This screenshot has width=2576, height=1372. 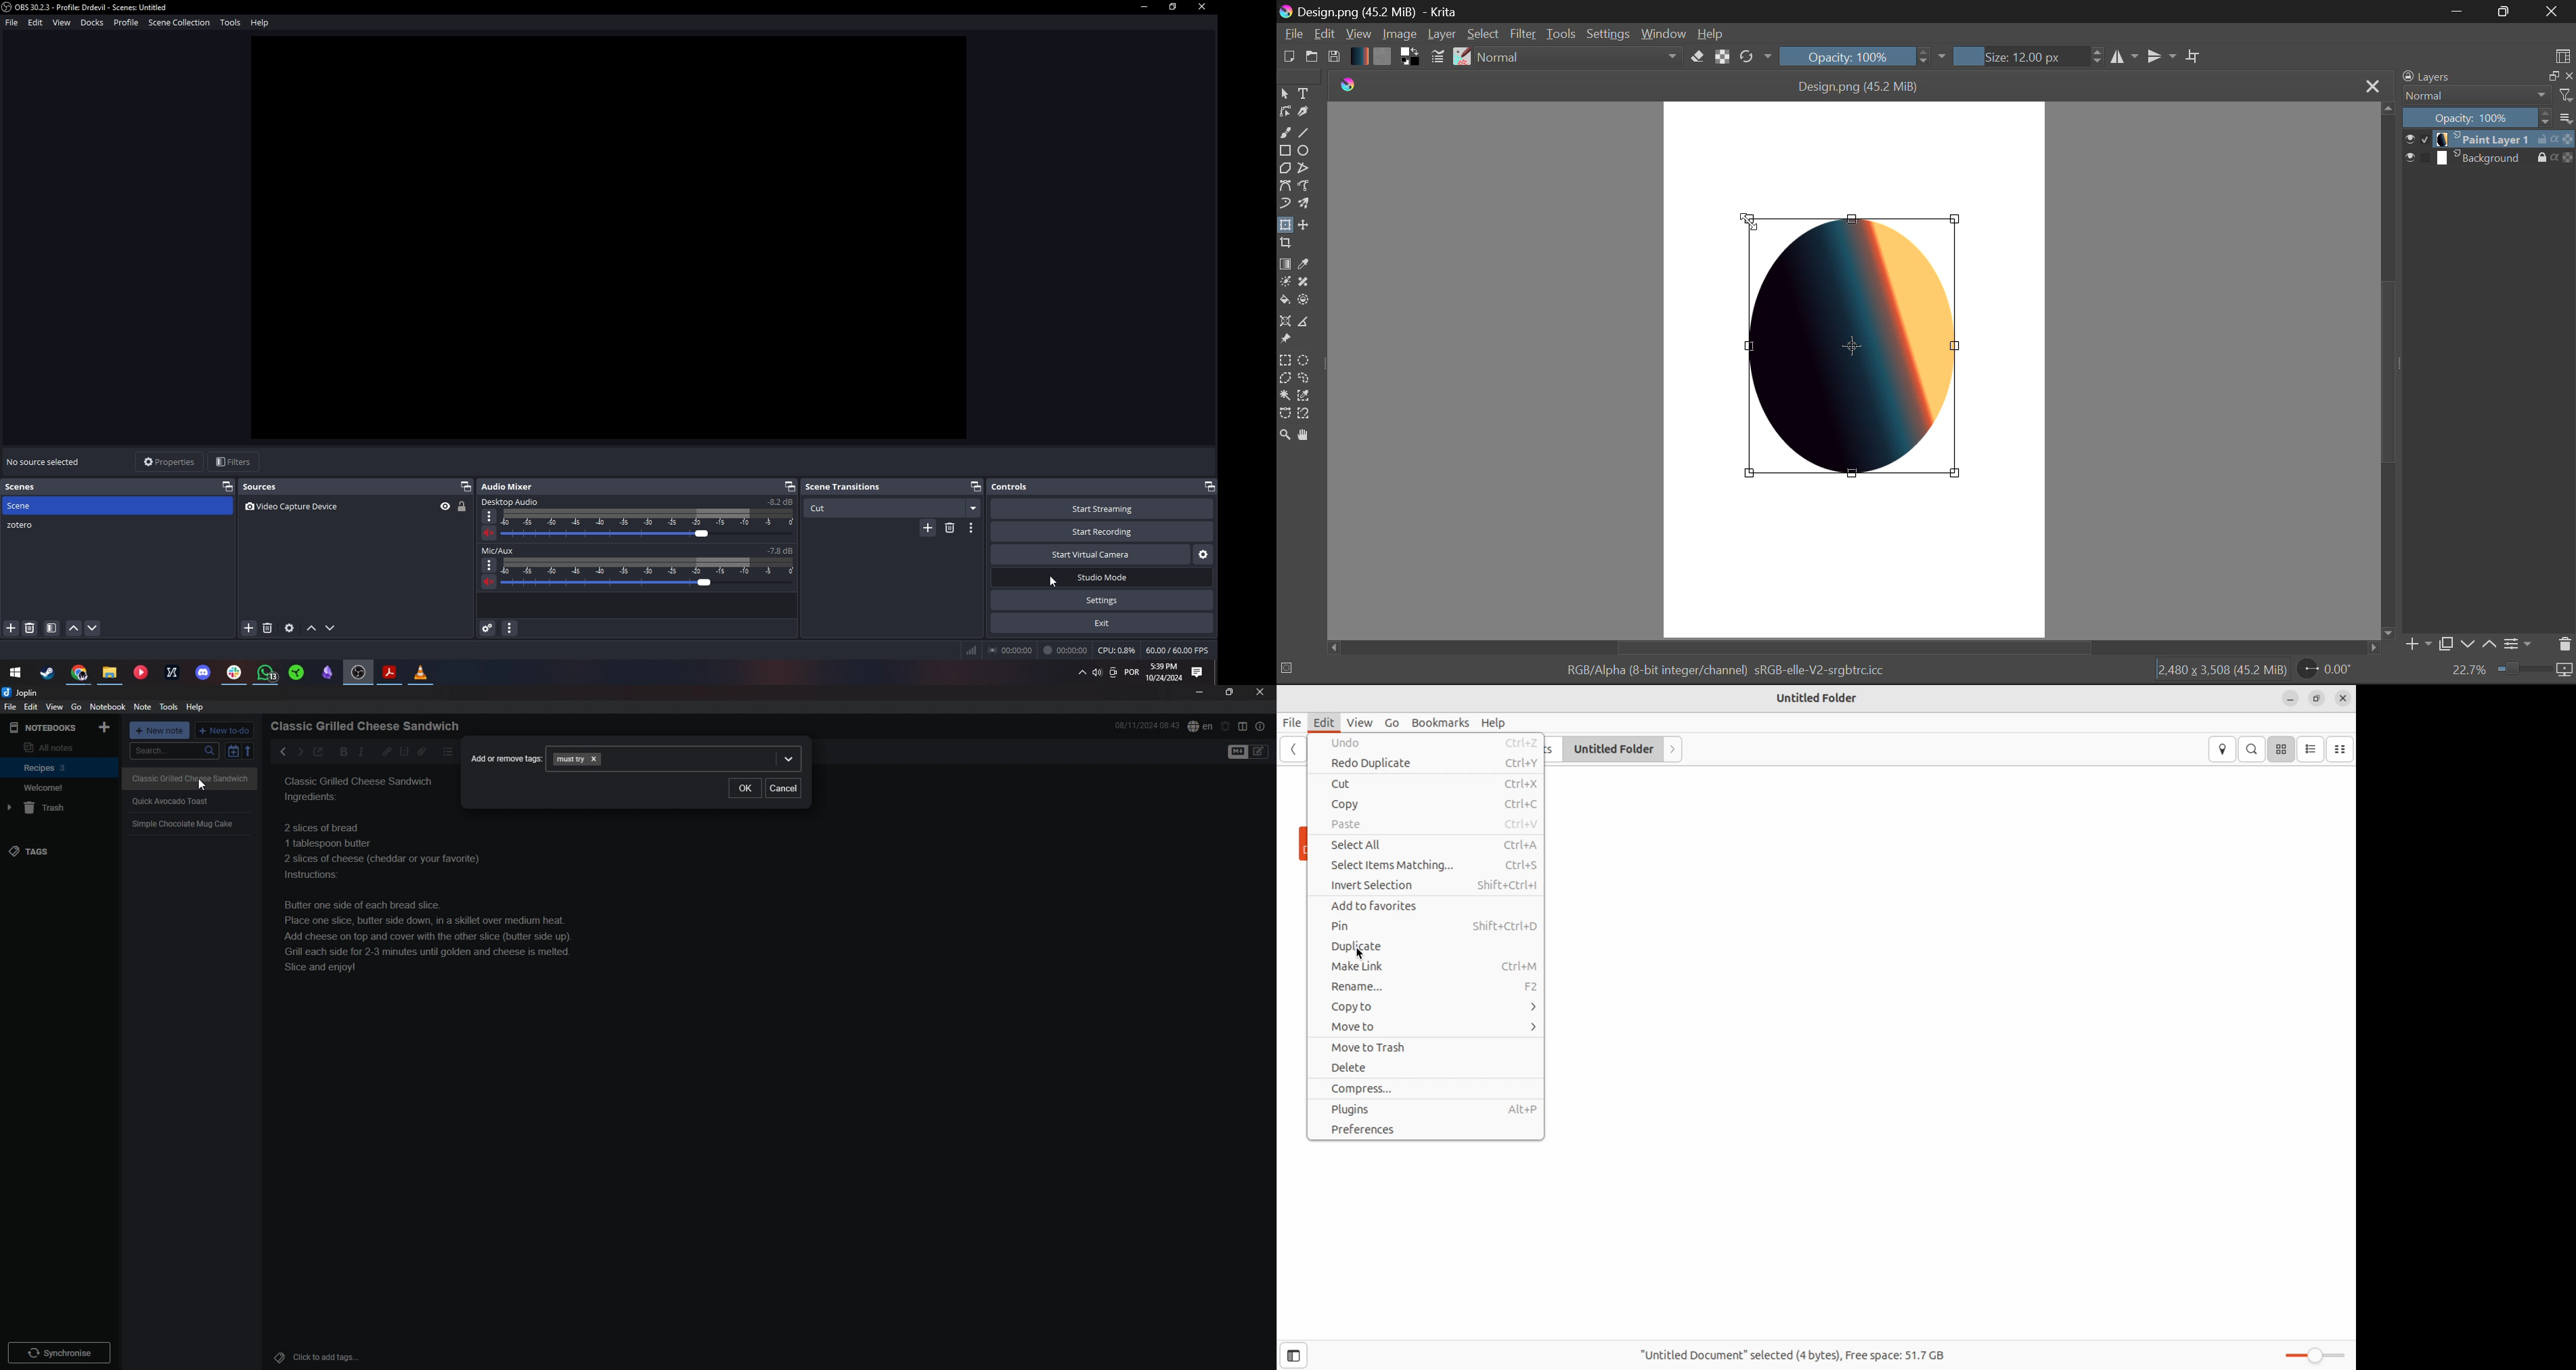 What do you see at coordinates (630, 486) in the screenshot?
I see `Audio mixer header` at bounding box center [630, 486].